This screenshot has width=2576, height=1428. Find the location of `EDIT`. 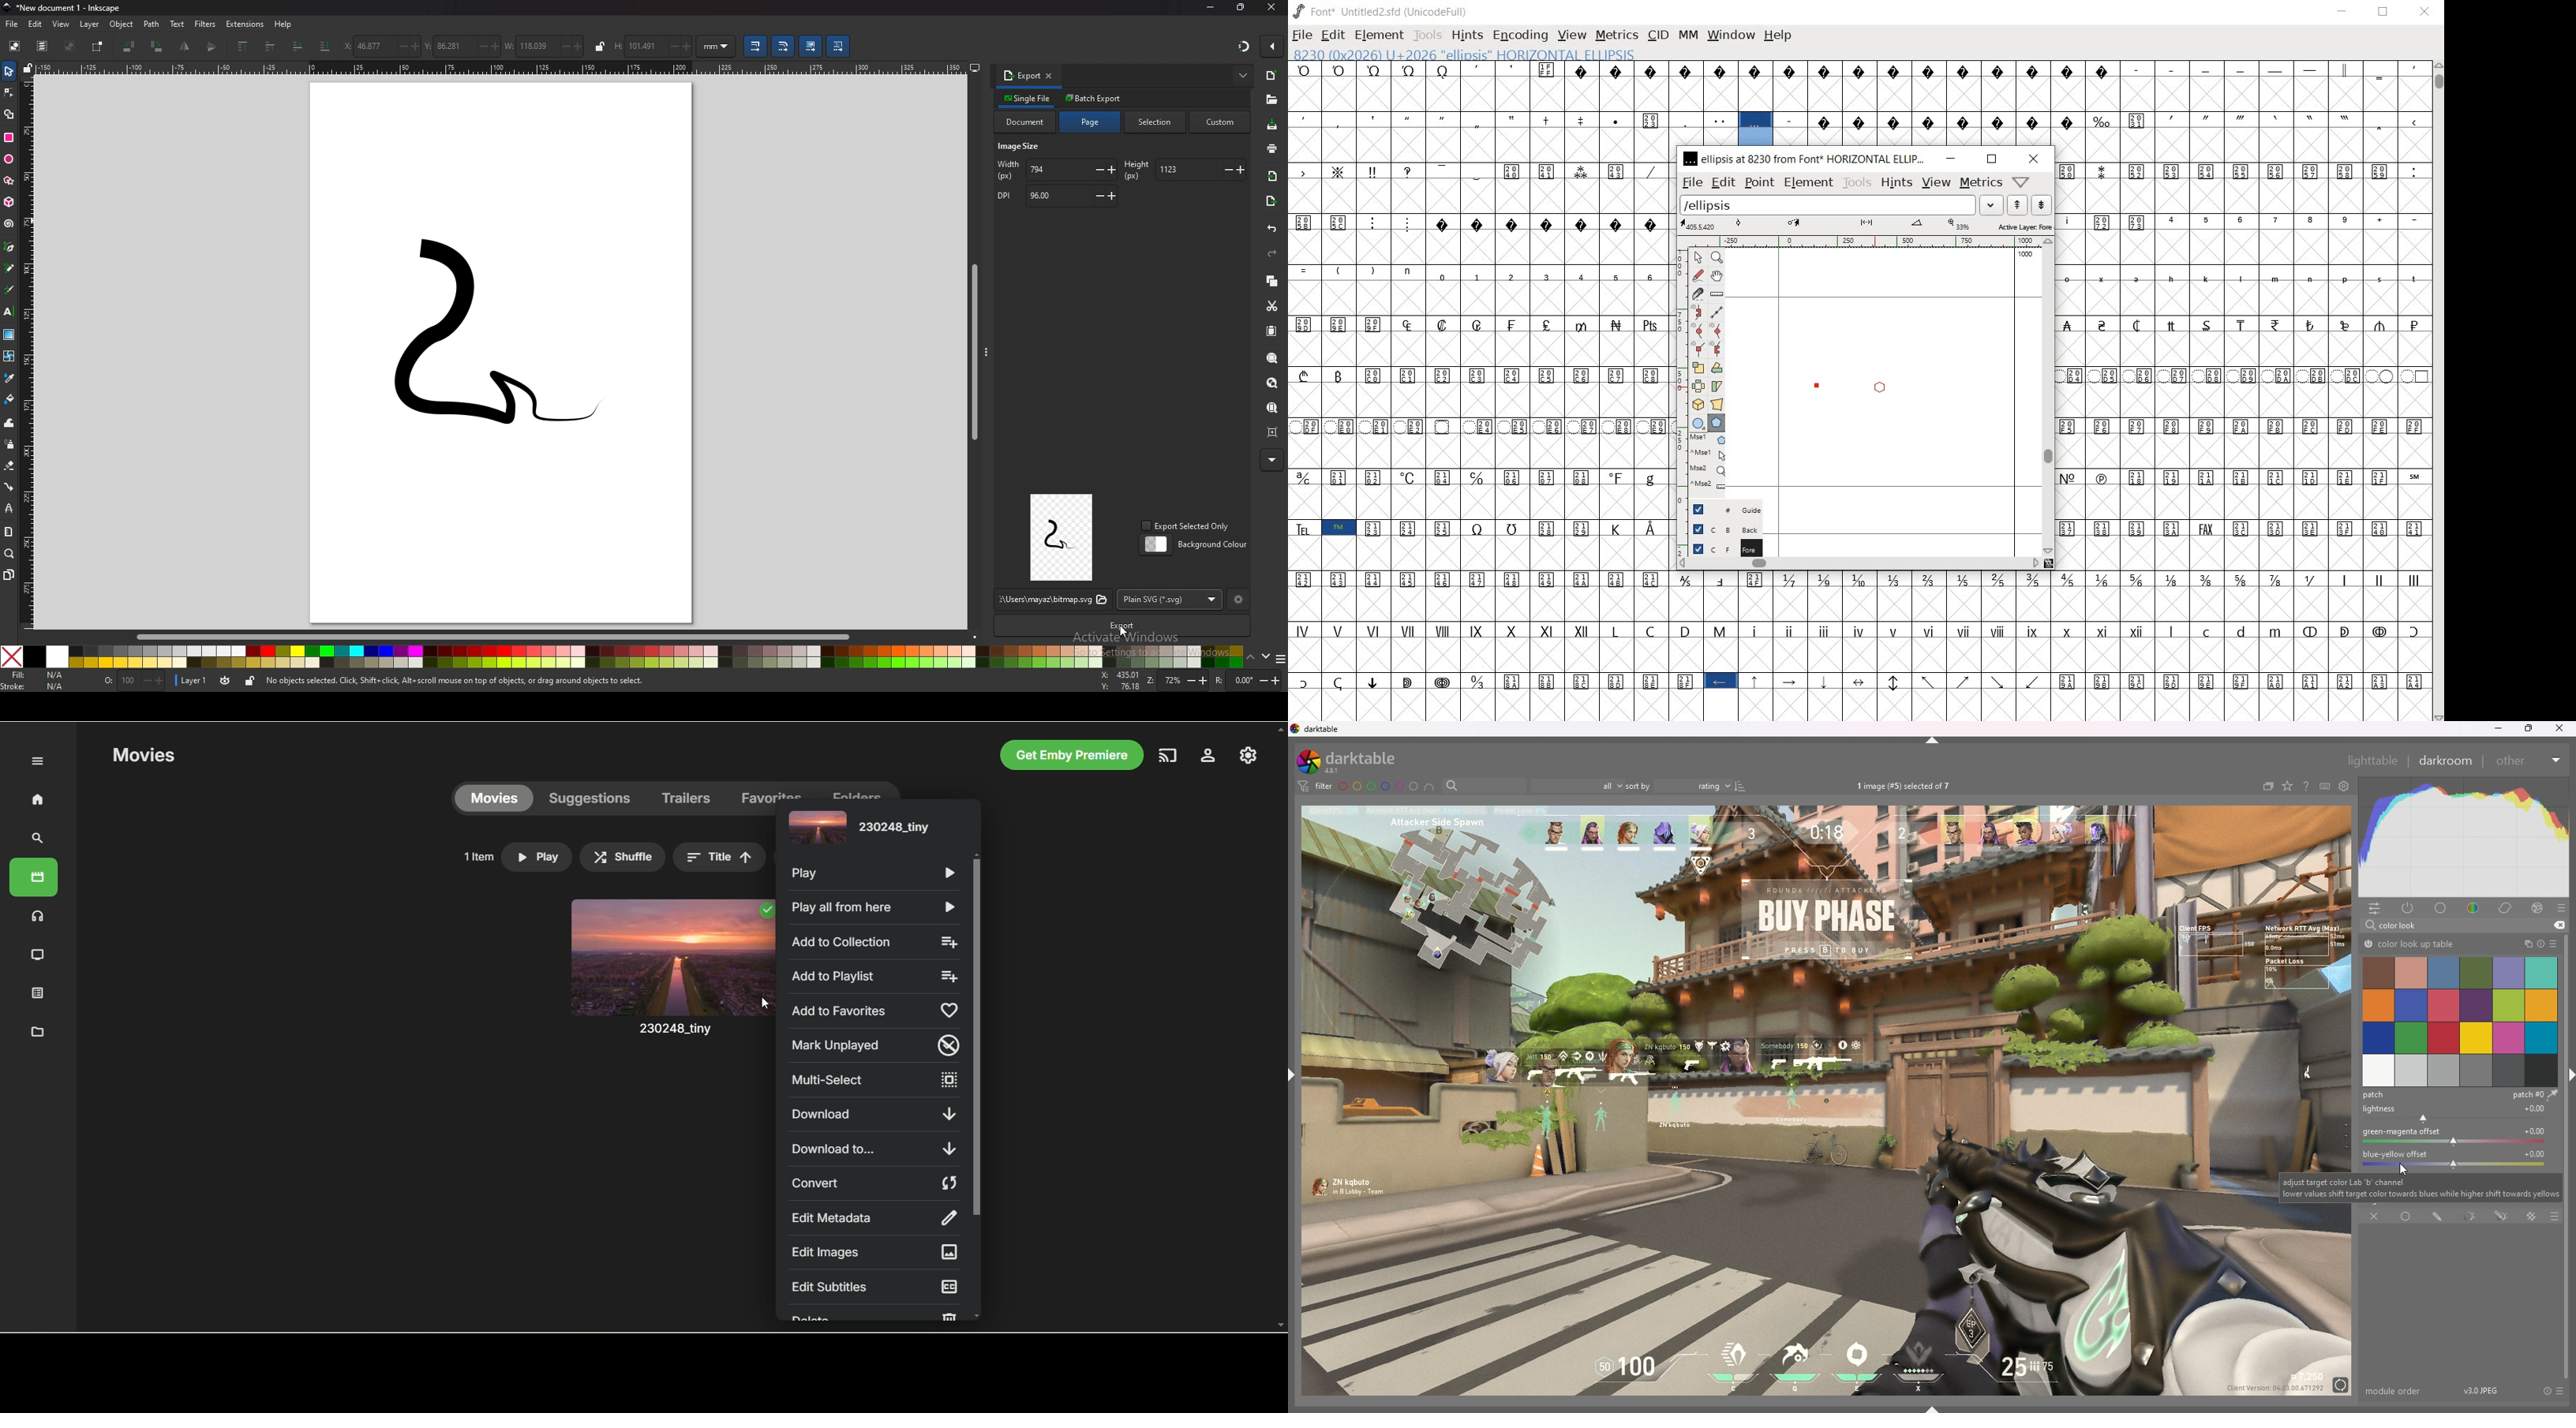

EDIT is located at coordinates (1335, 35).